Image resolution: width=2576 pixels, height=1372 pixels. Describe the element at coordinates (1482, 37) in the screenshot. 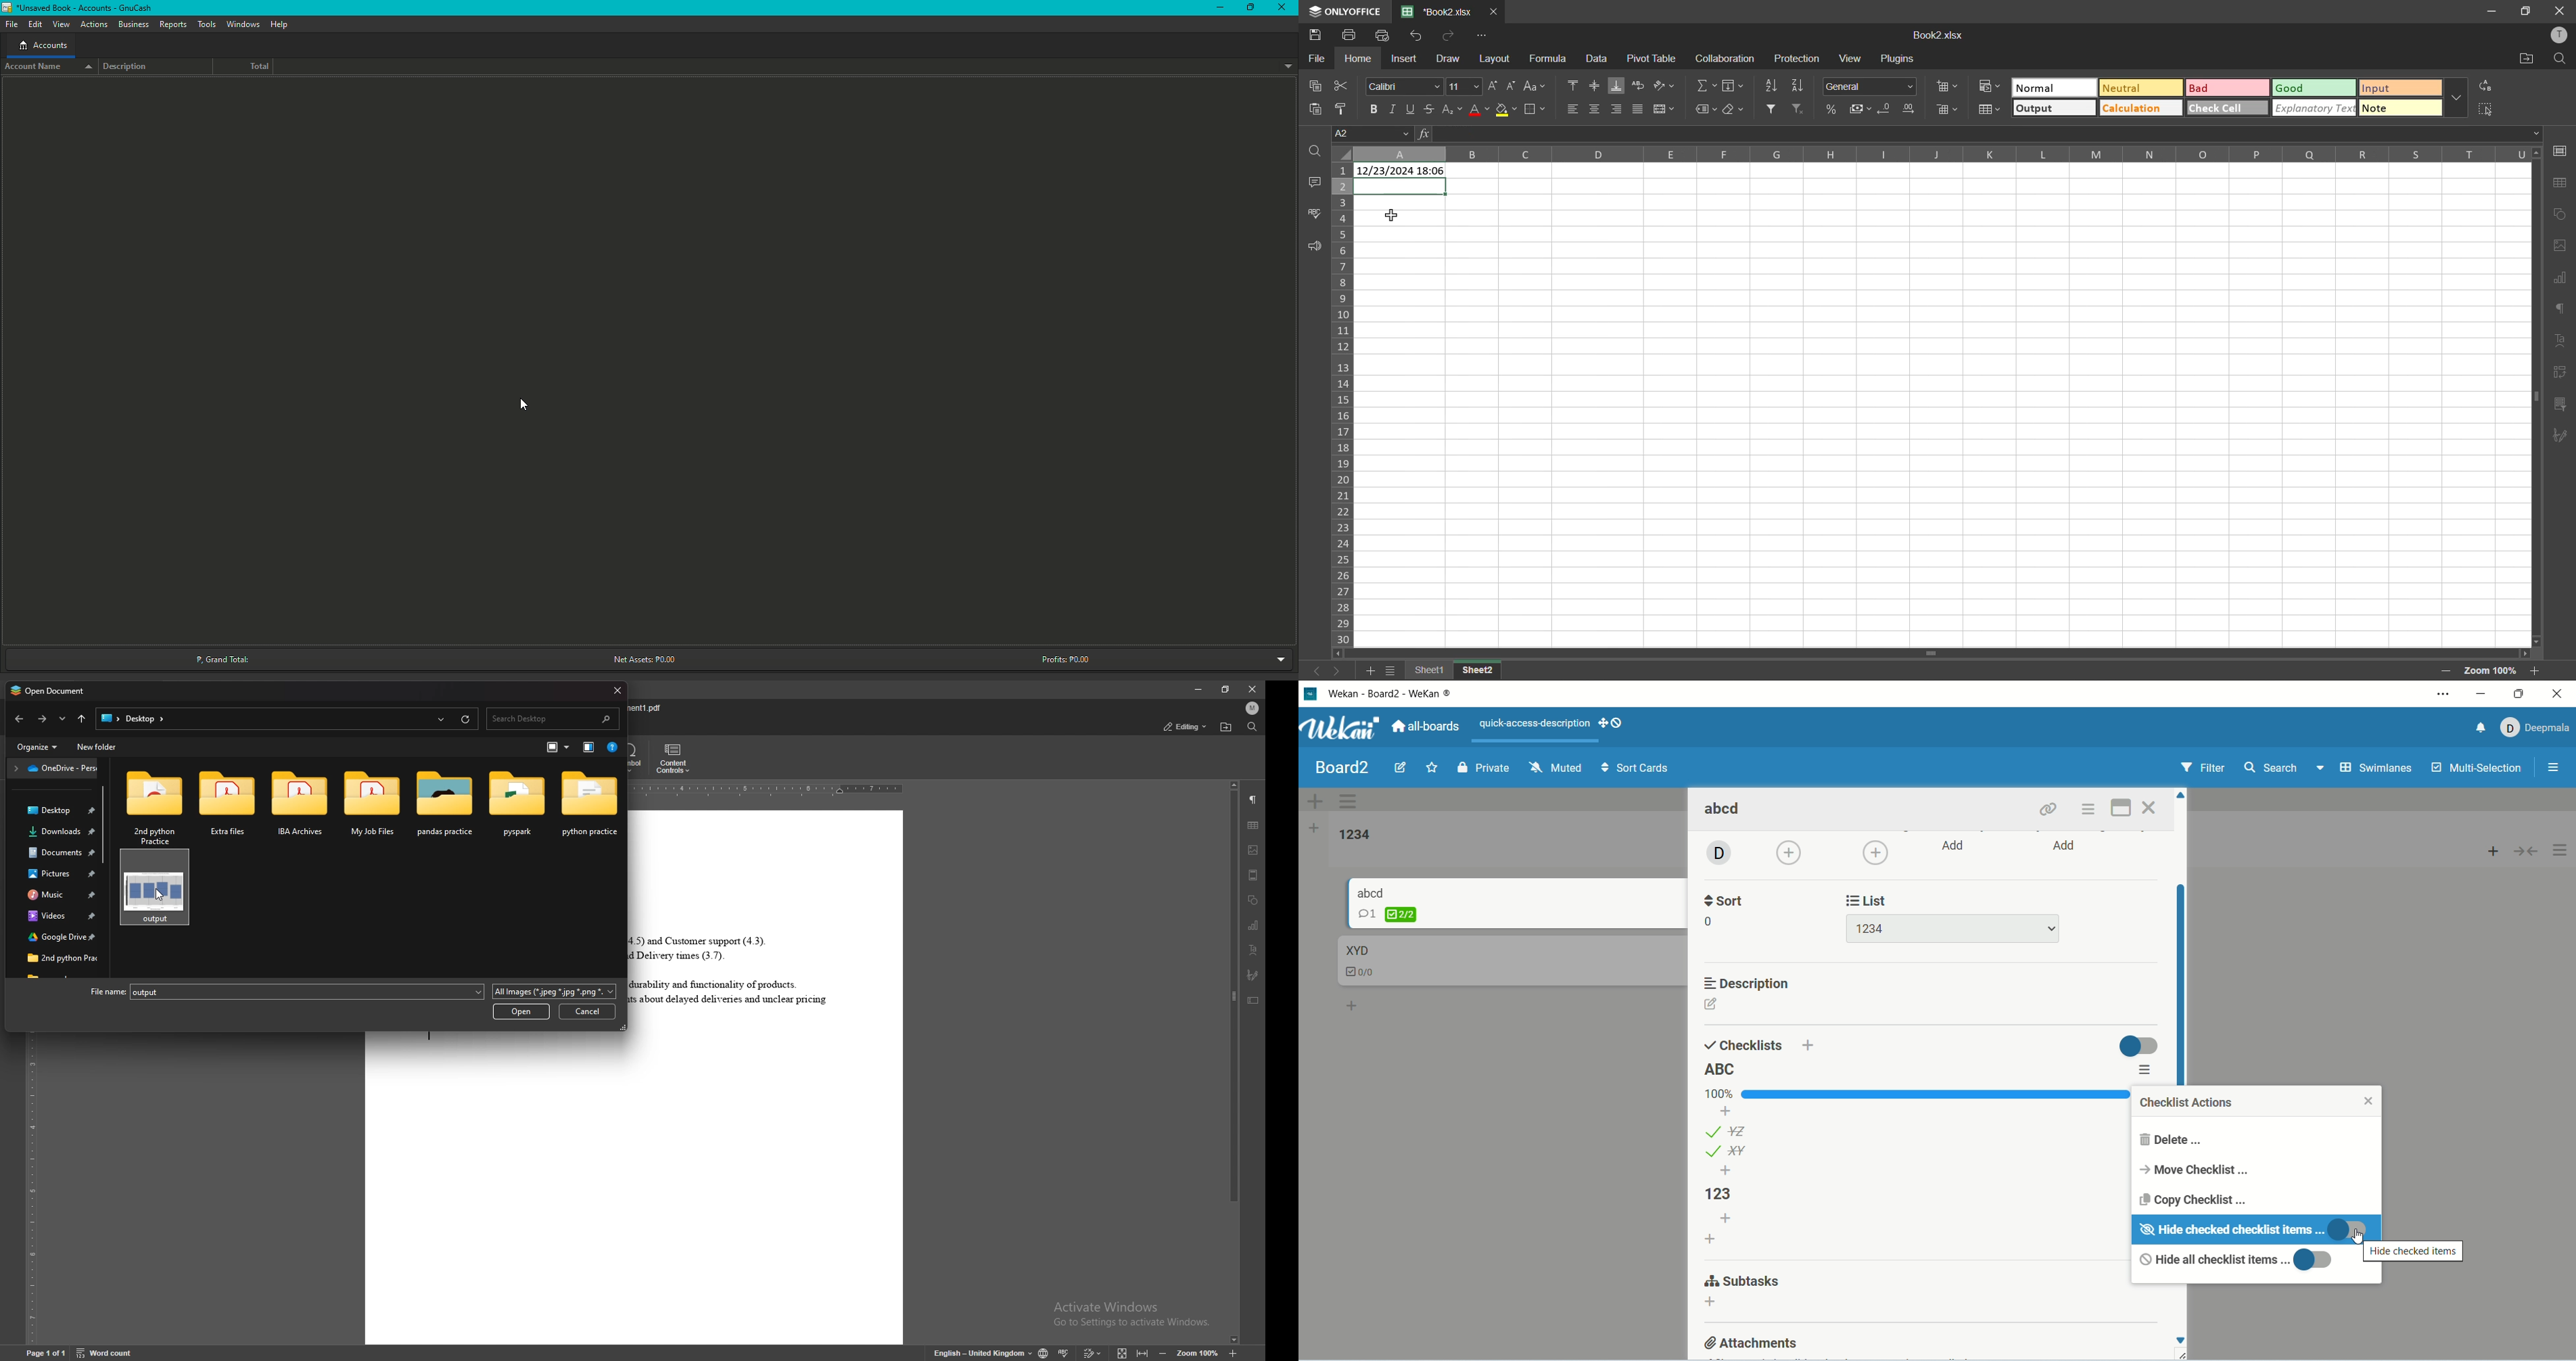

I see `customize quick access toolbar` at that location.